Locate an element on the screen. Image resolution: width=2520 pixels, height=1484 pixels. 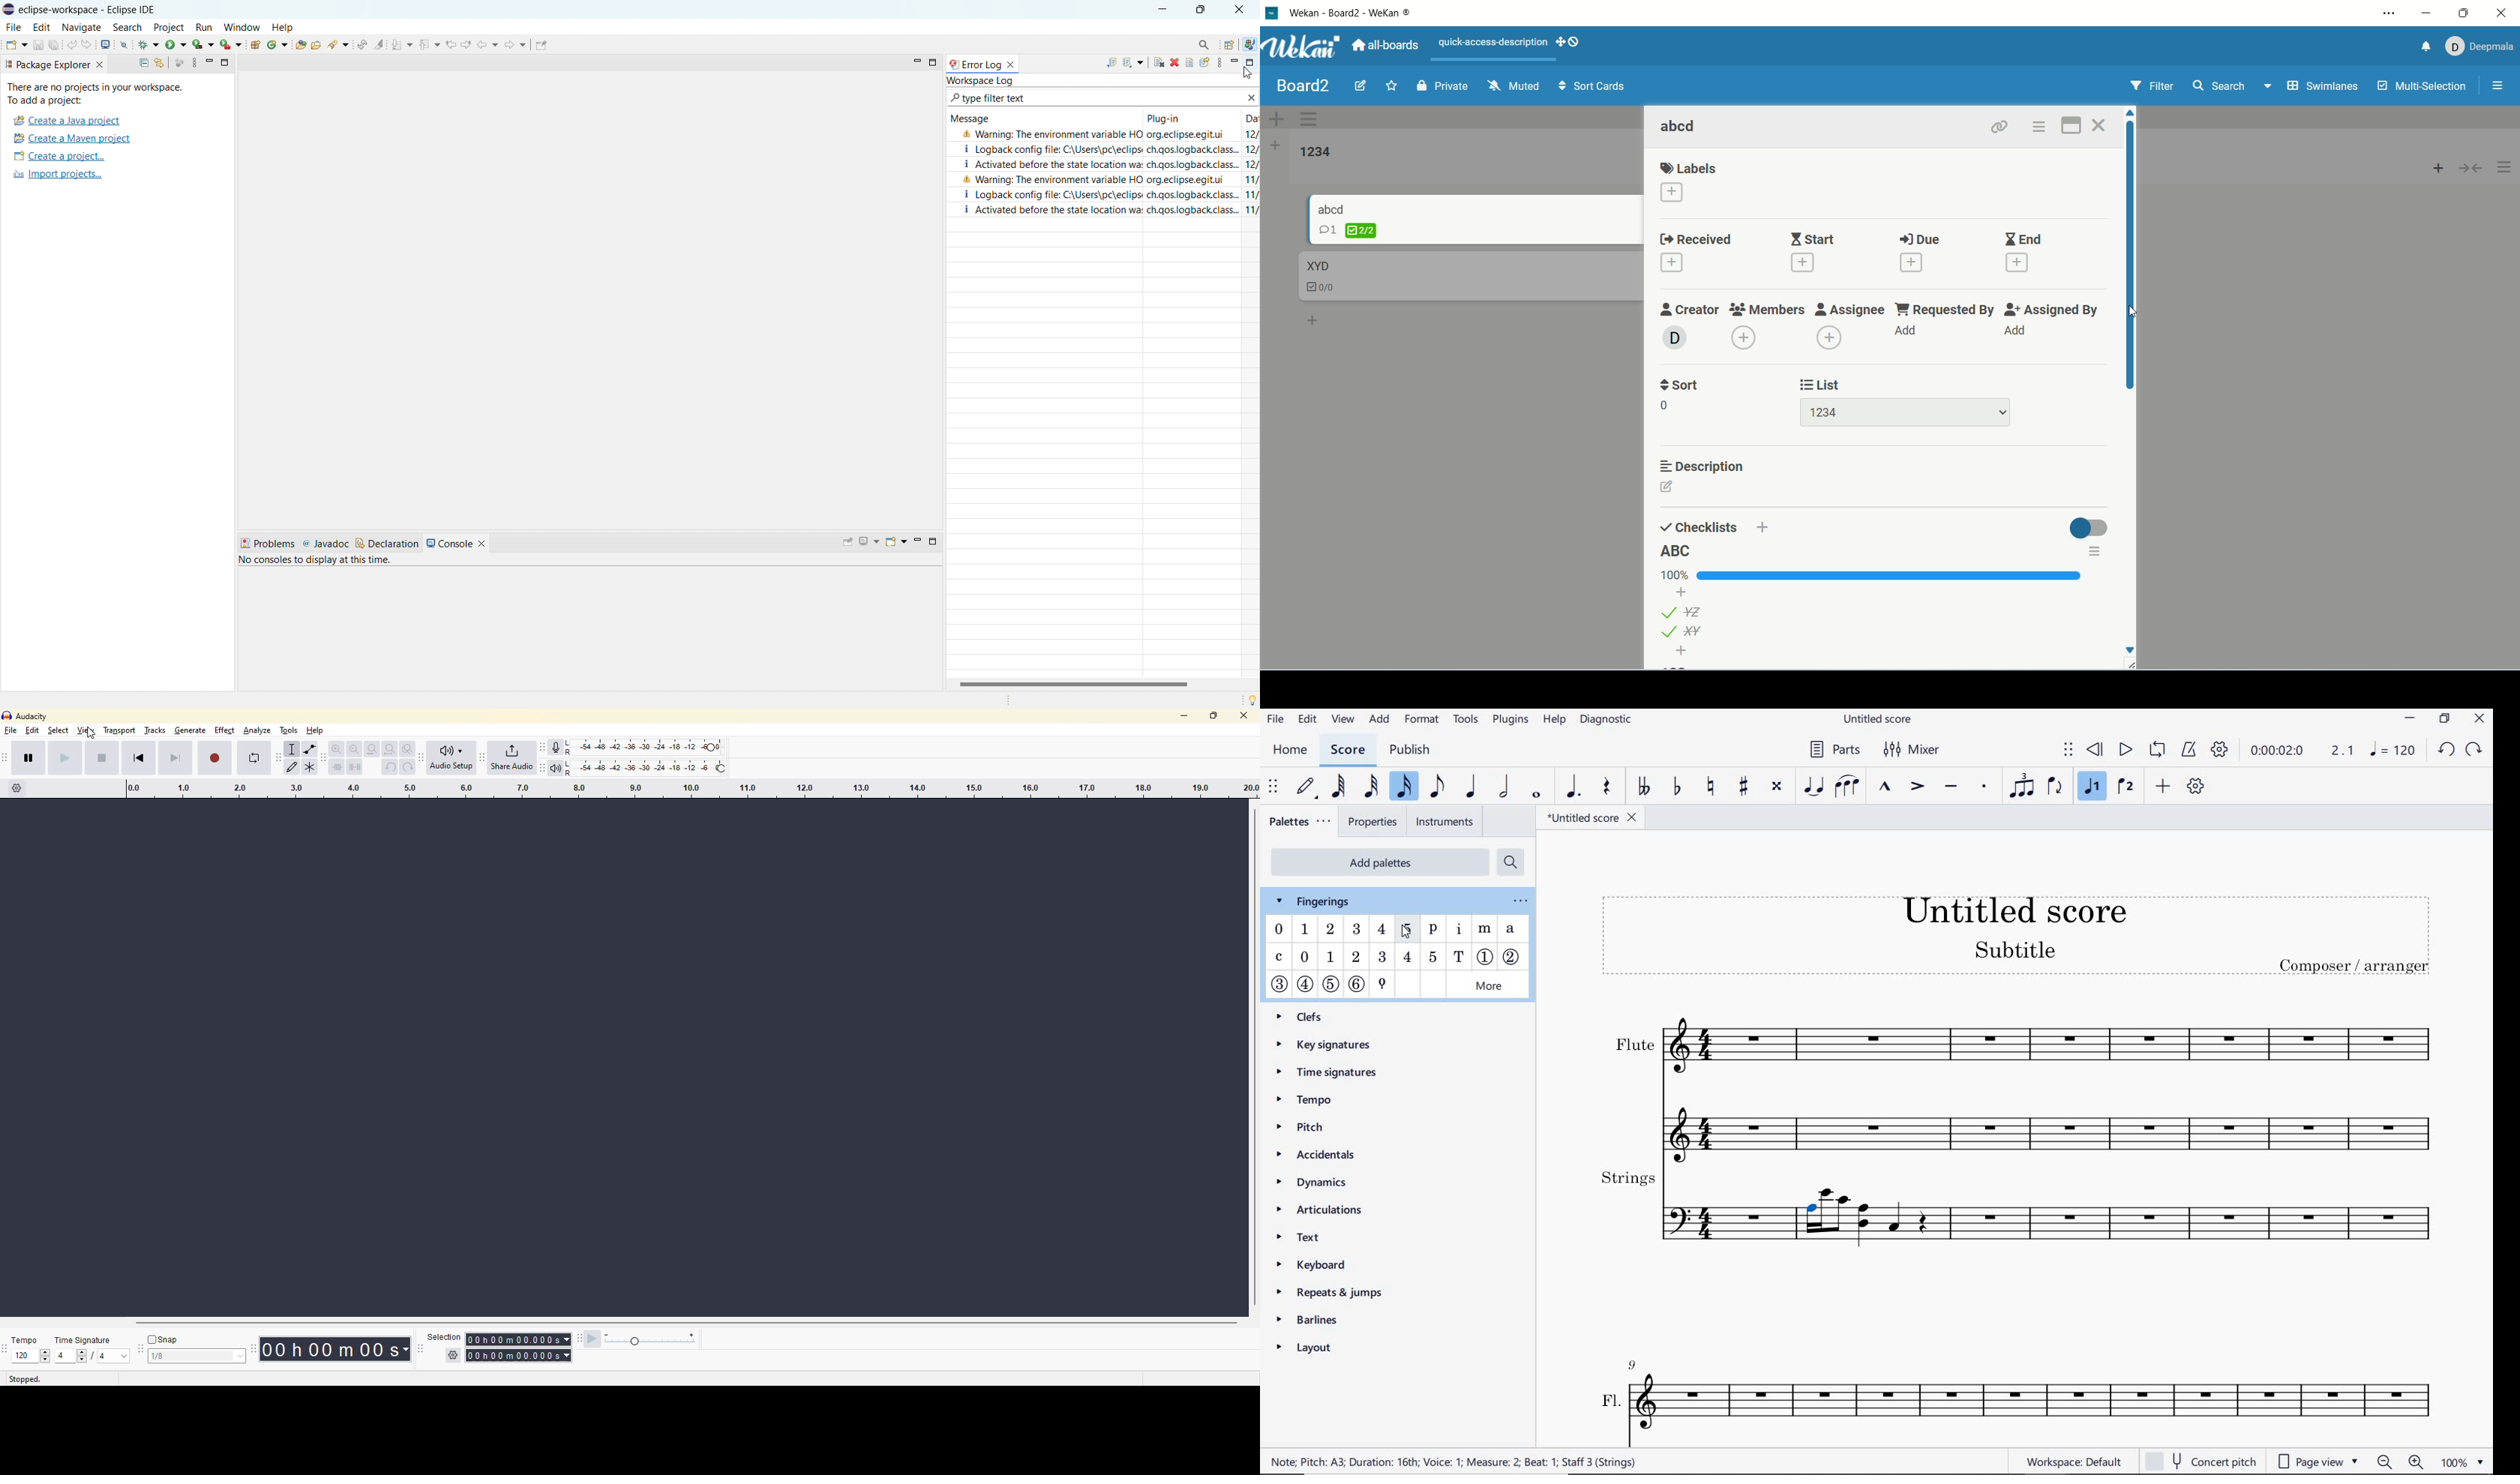
generate is located at coordinates (190, 731).